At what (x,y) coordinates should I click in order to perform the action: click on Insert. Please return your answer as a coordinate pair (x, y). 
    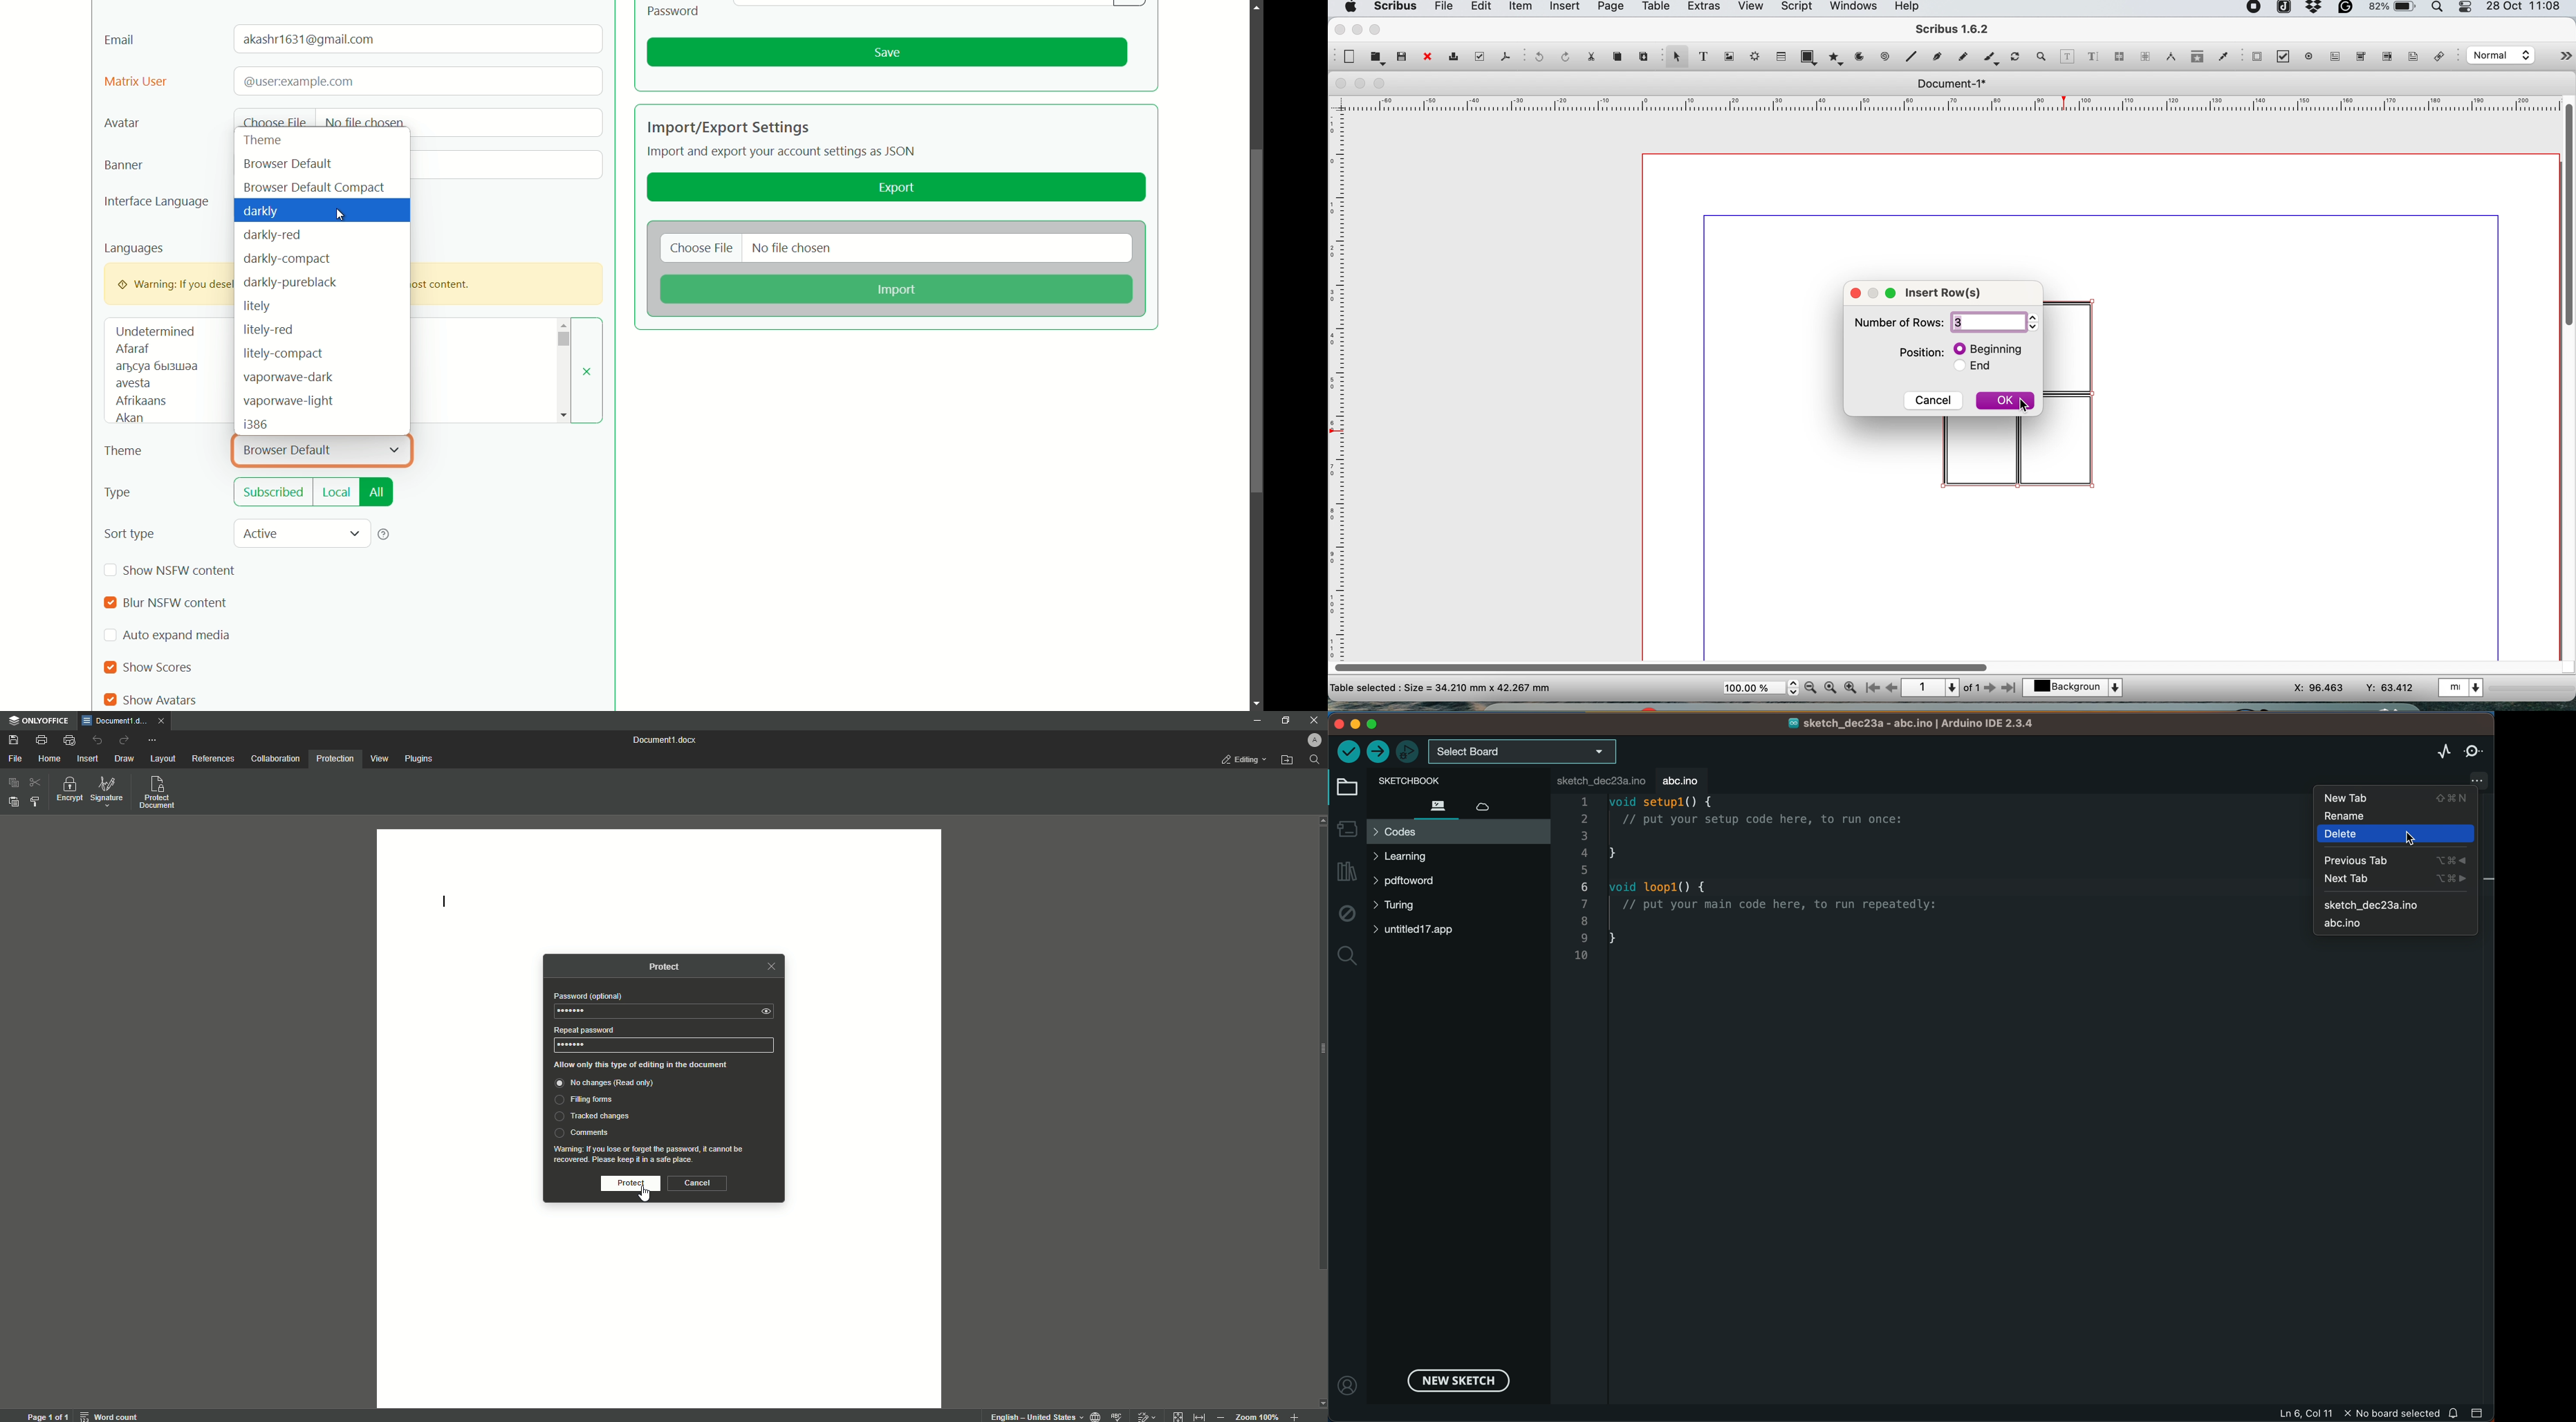
    Looking at the image, I should click on (89, 758).